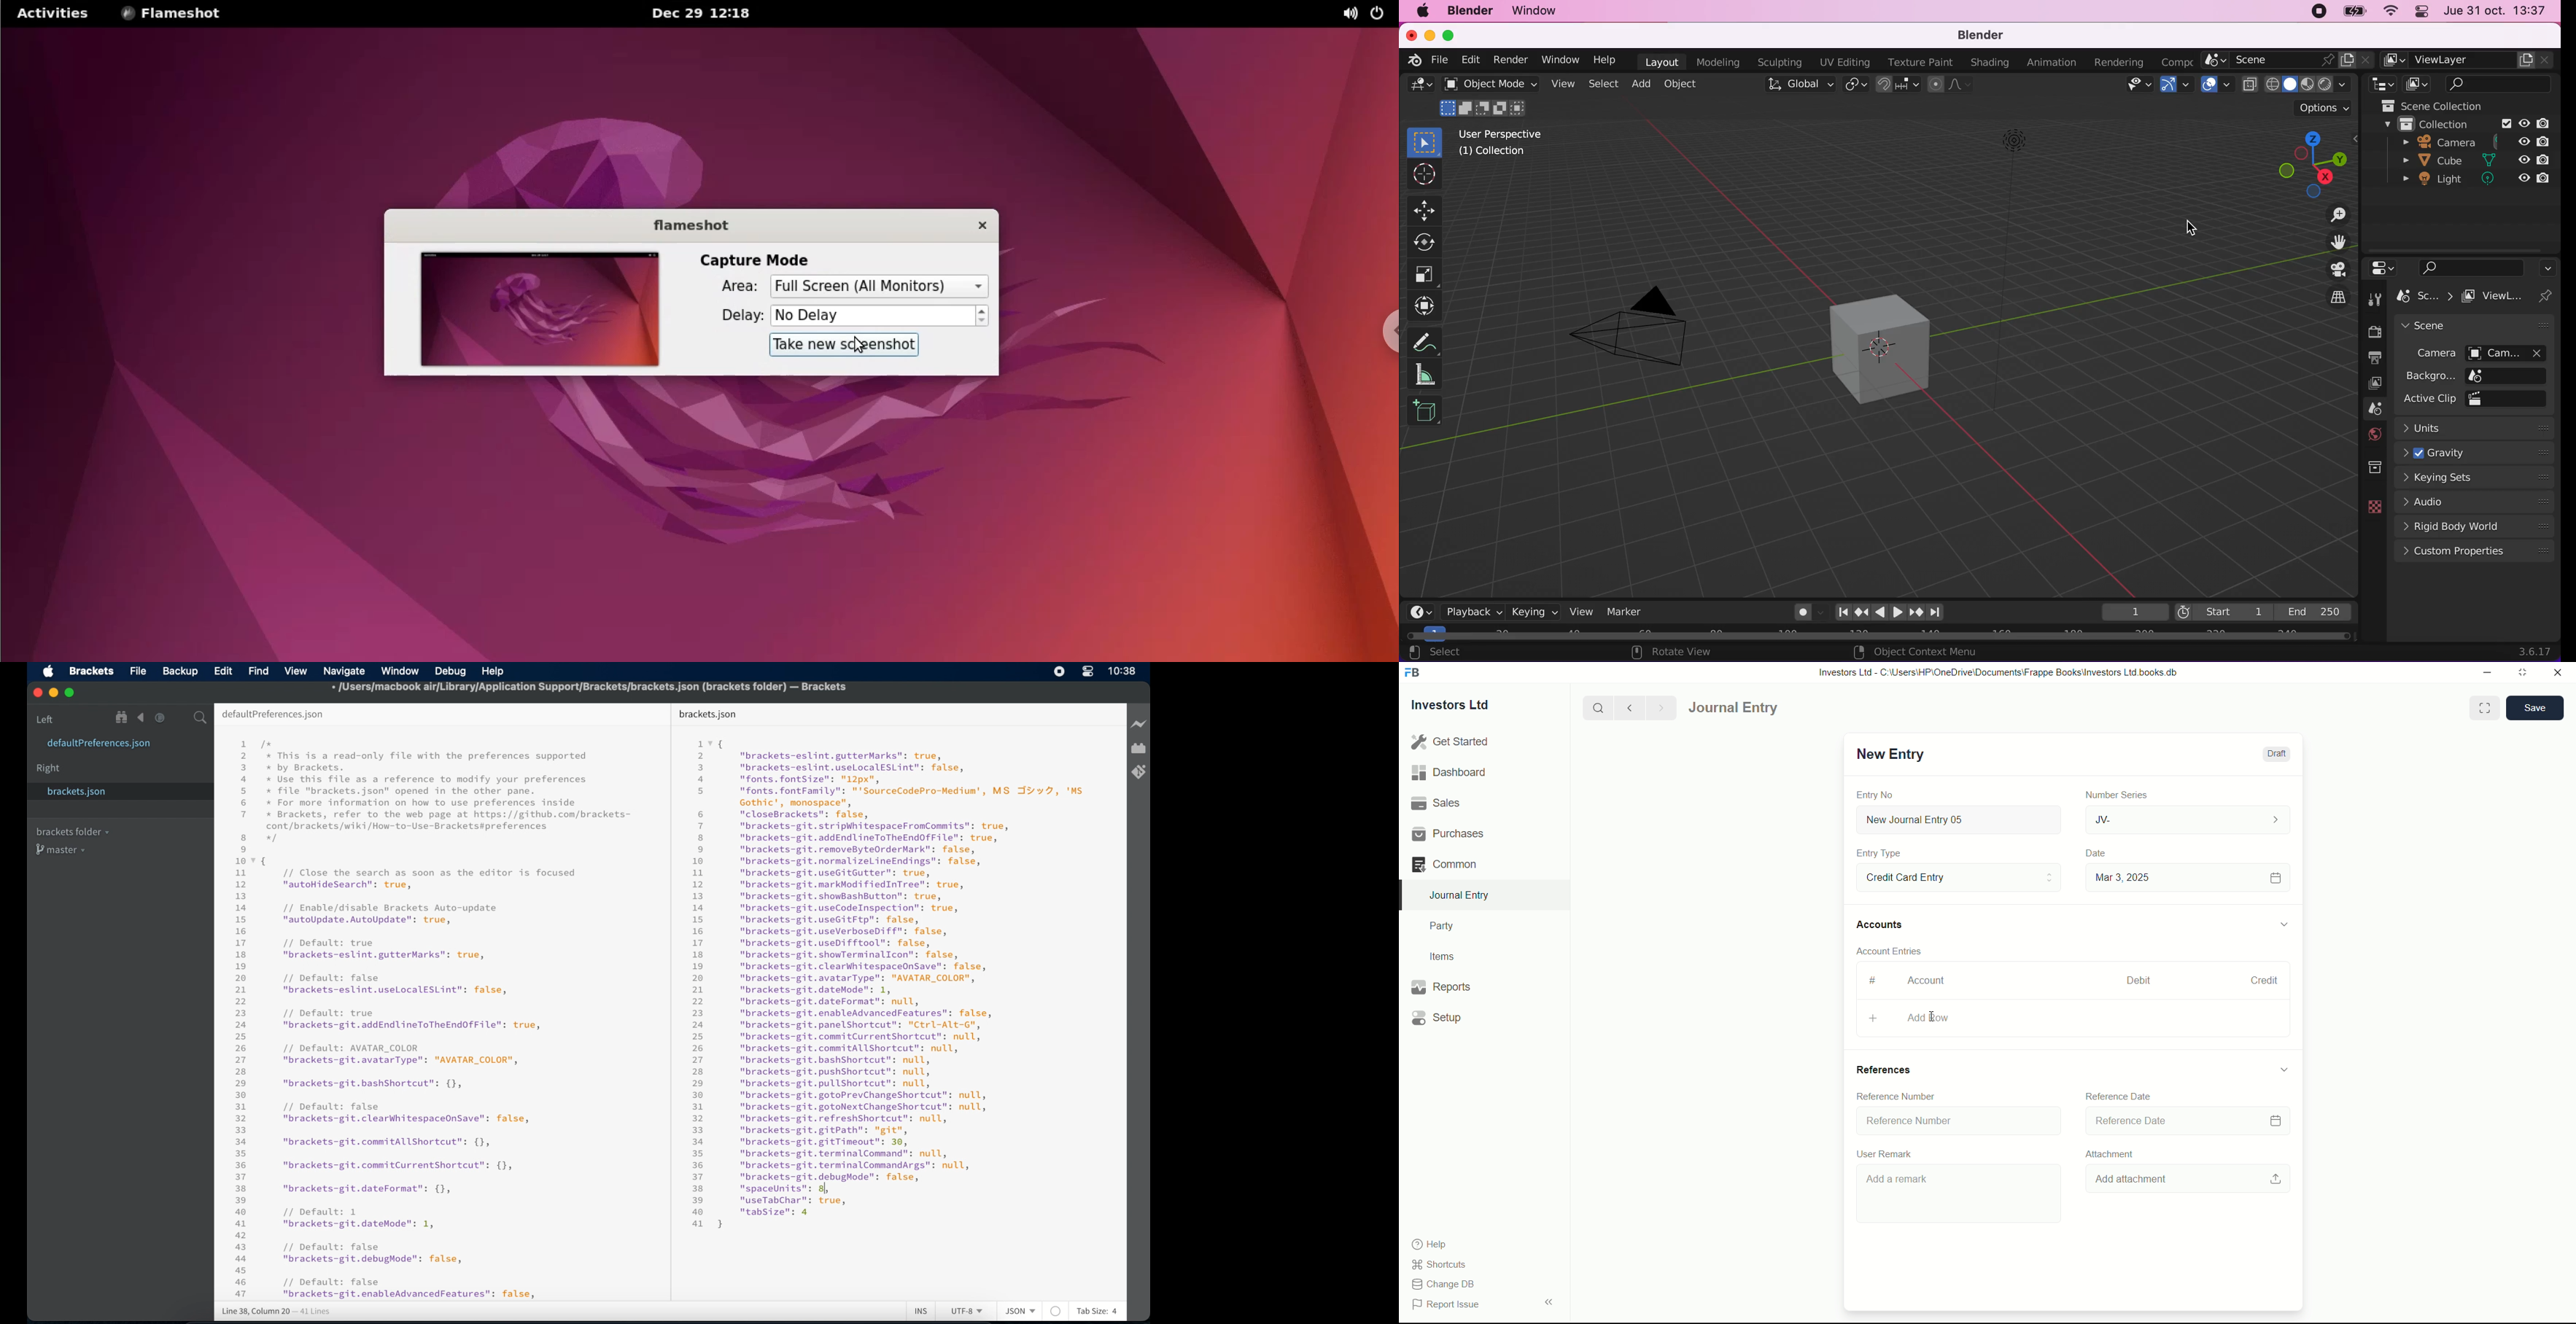 The height and width of the screenshot is (1344, 2576). I want to click on window, so click(1537, 10).